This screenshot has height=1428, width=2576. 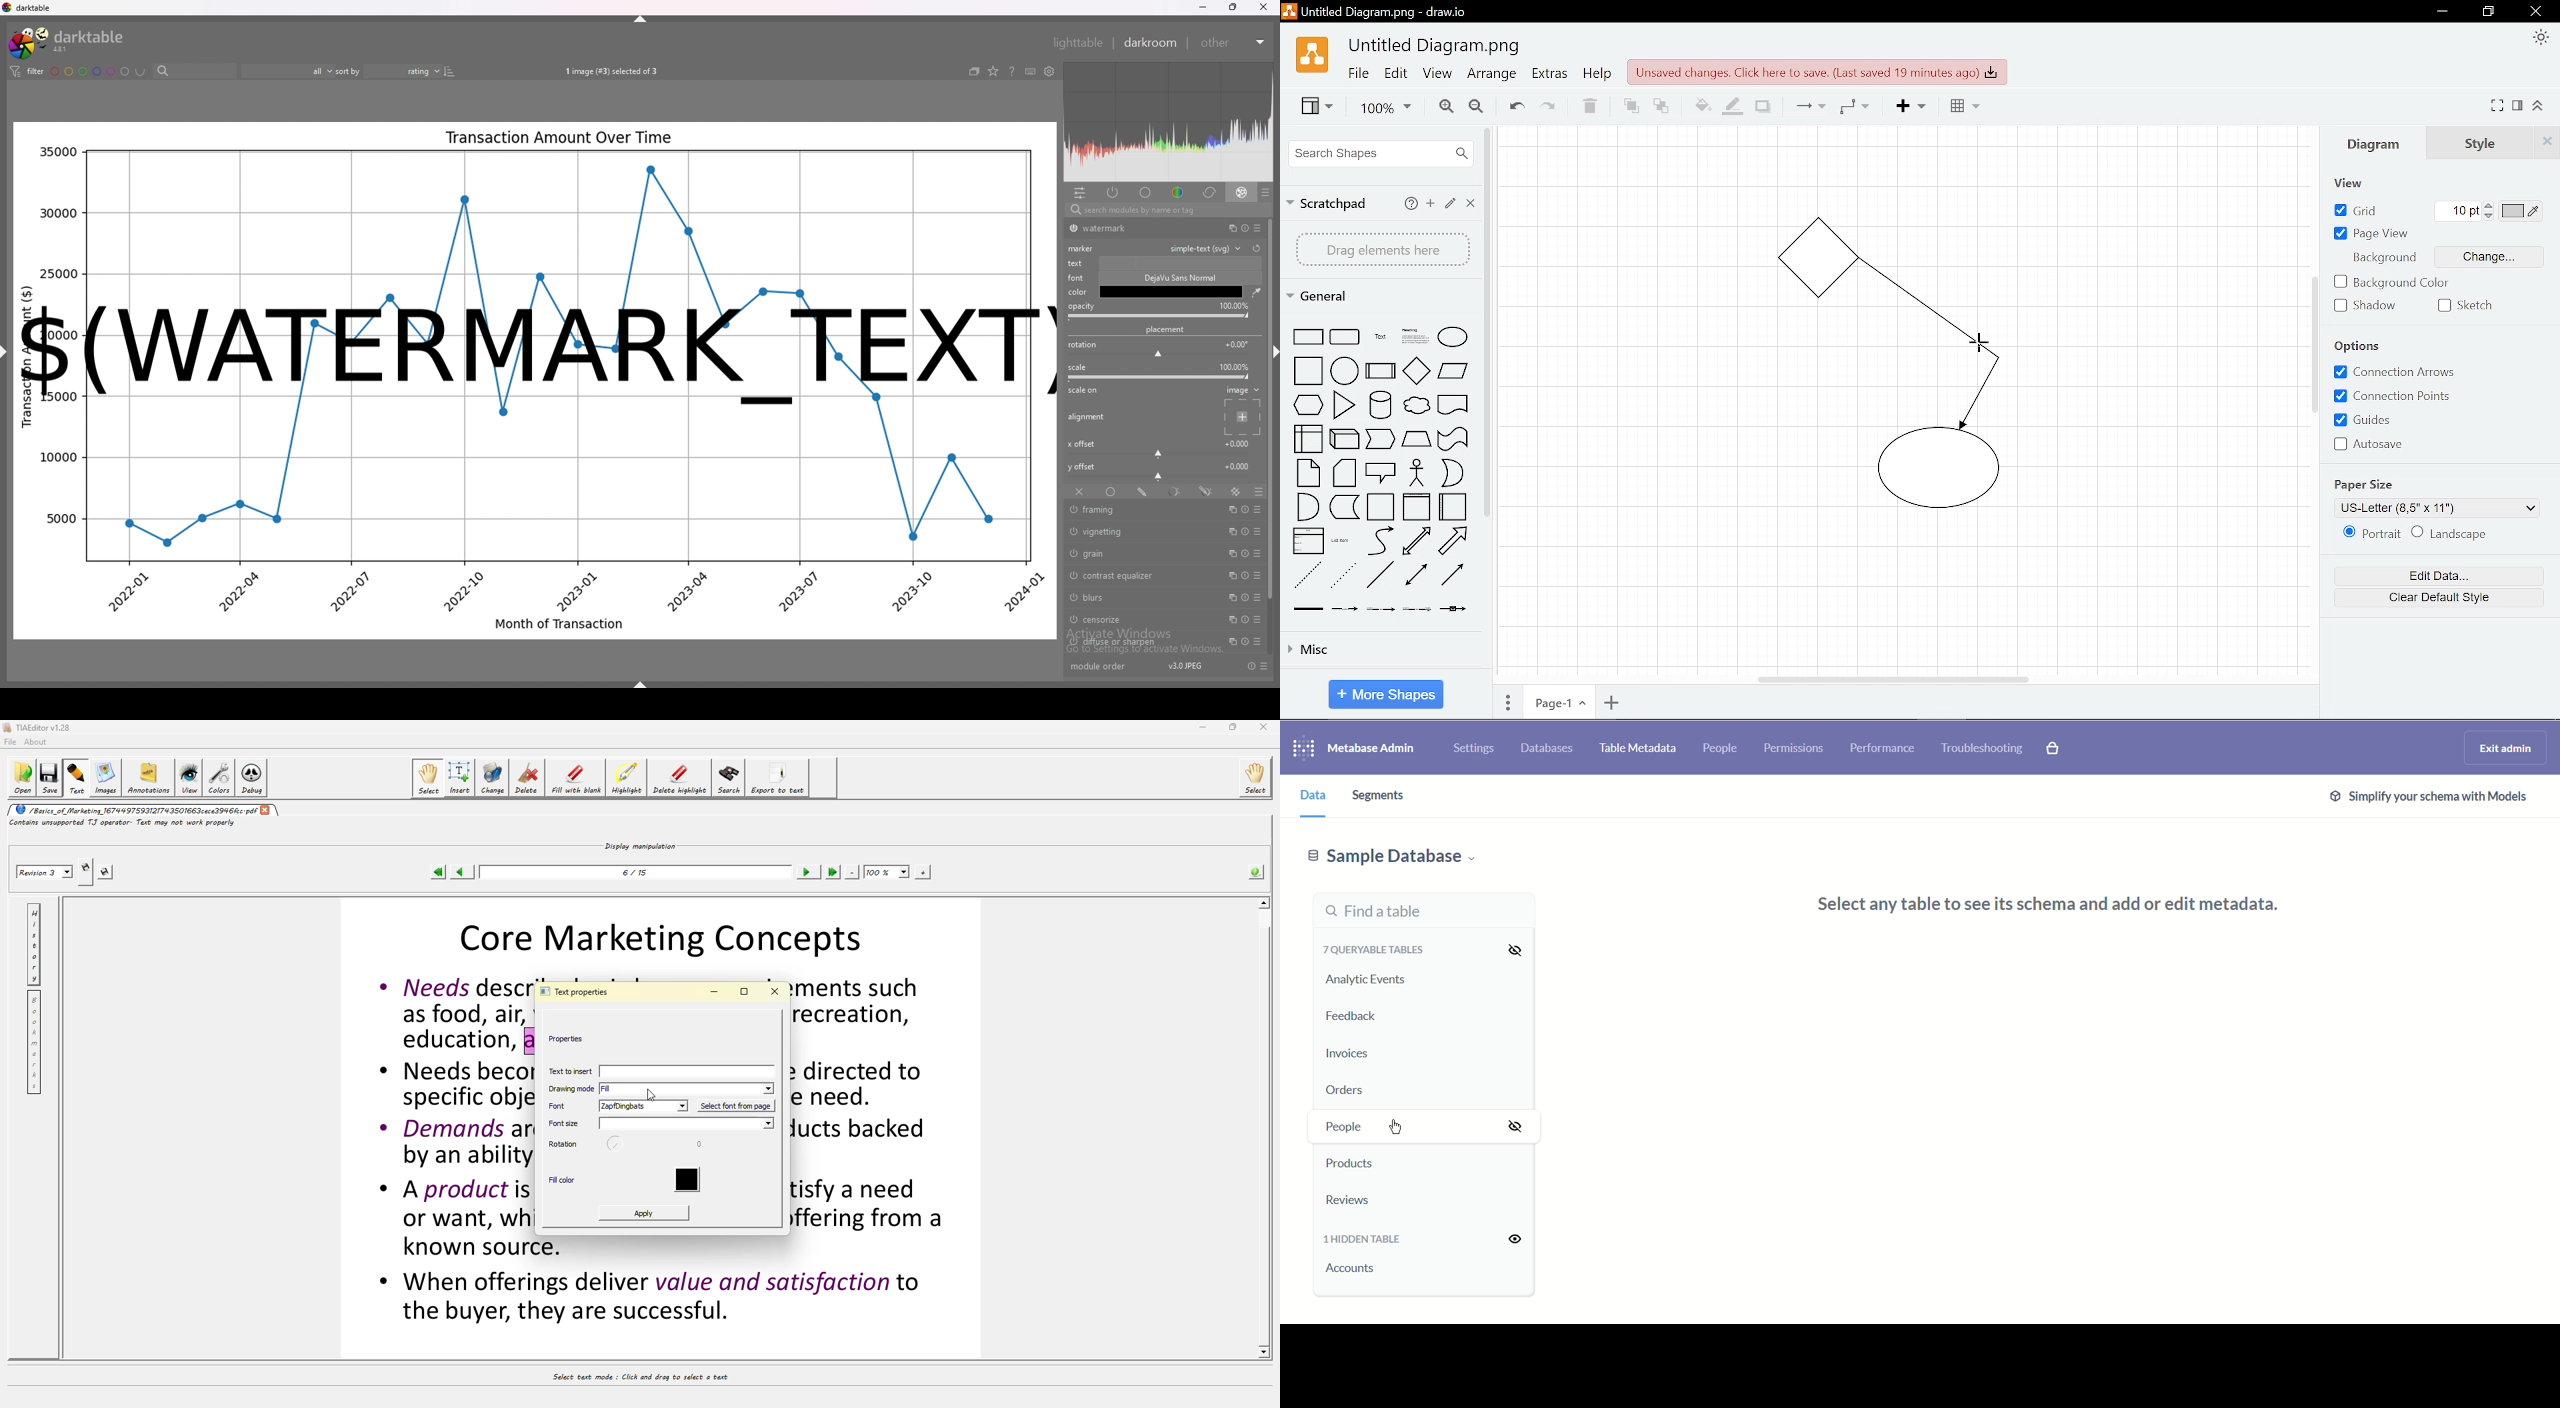 I want to click on reset, so click(x=1243, y=228).